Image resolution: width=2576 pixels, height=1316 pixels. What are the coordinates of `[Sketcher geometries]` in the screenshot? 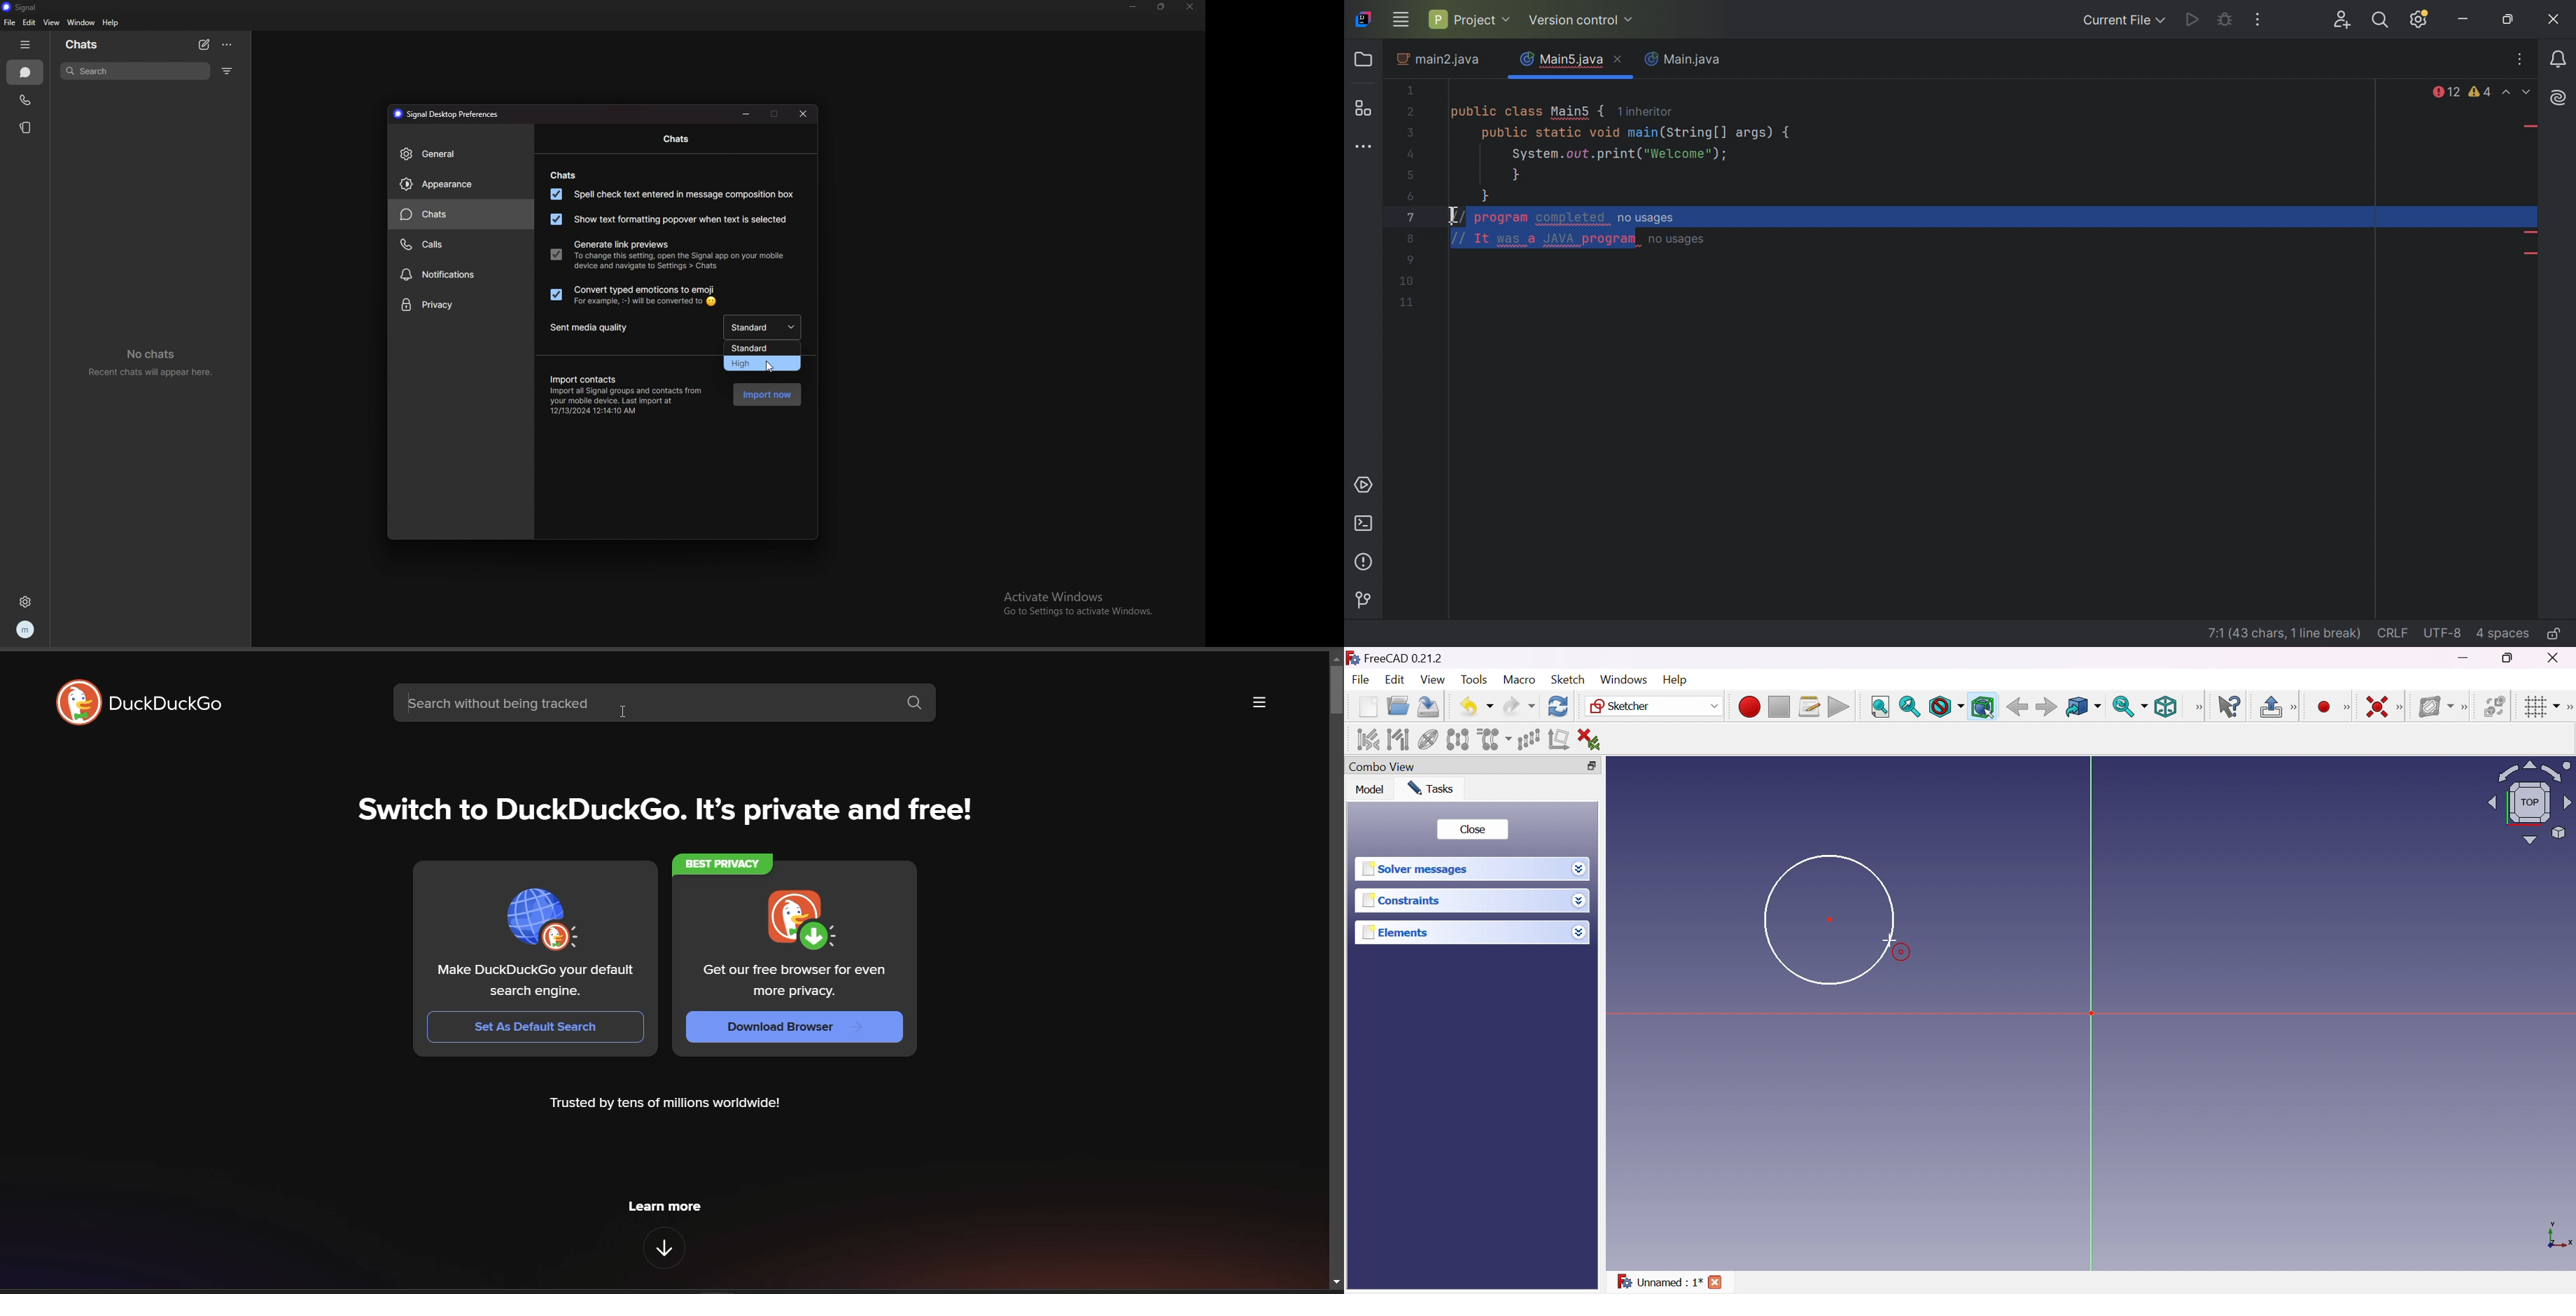 It's located at (2350, 707).